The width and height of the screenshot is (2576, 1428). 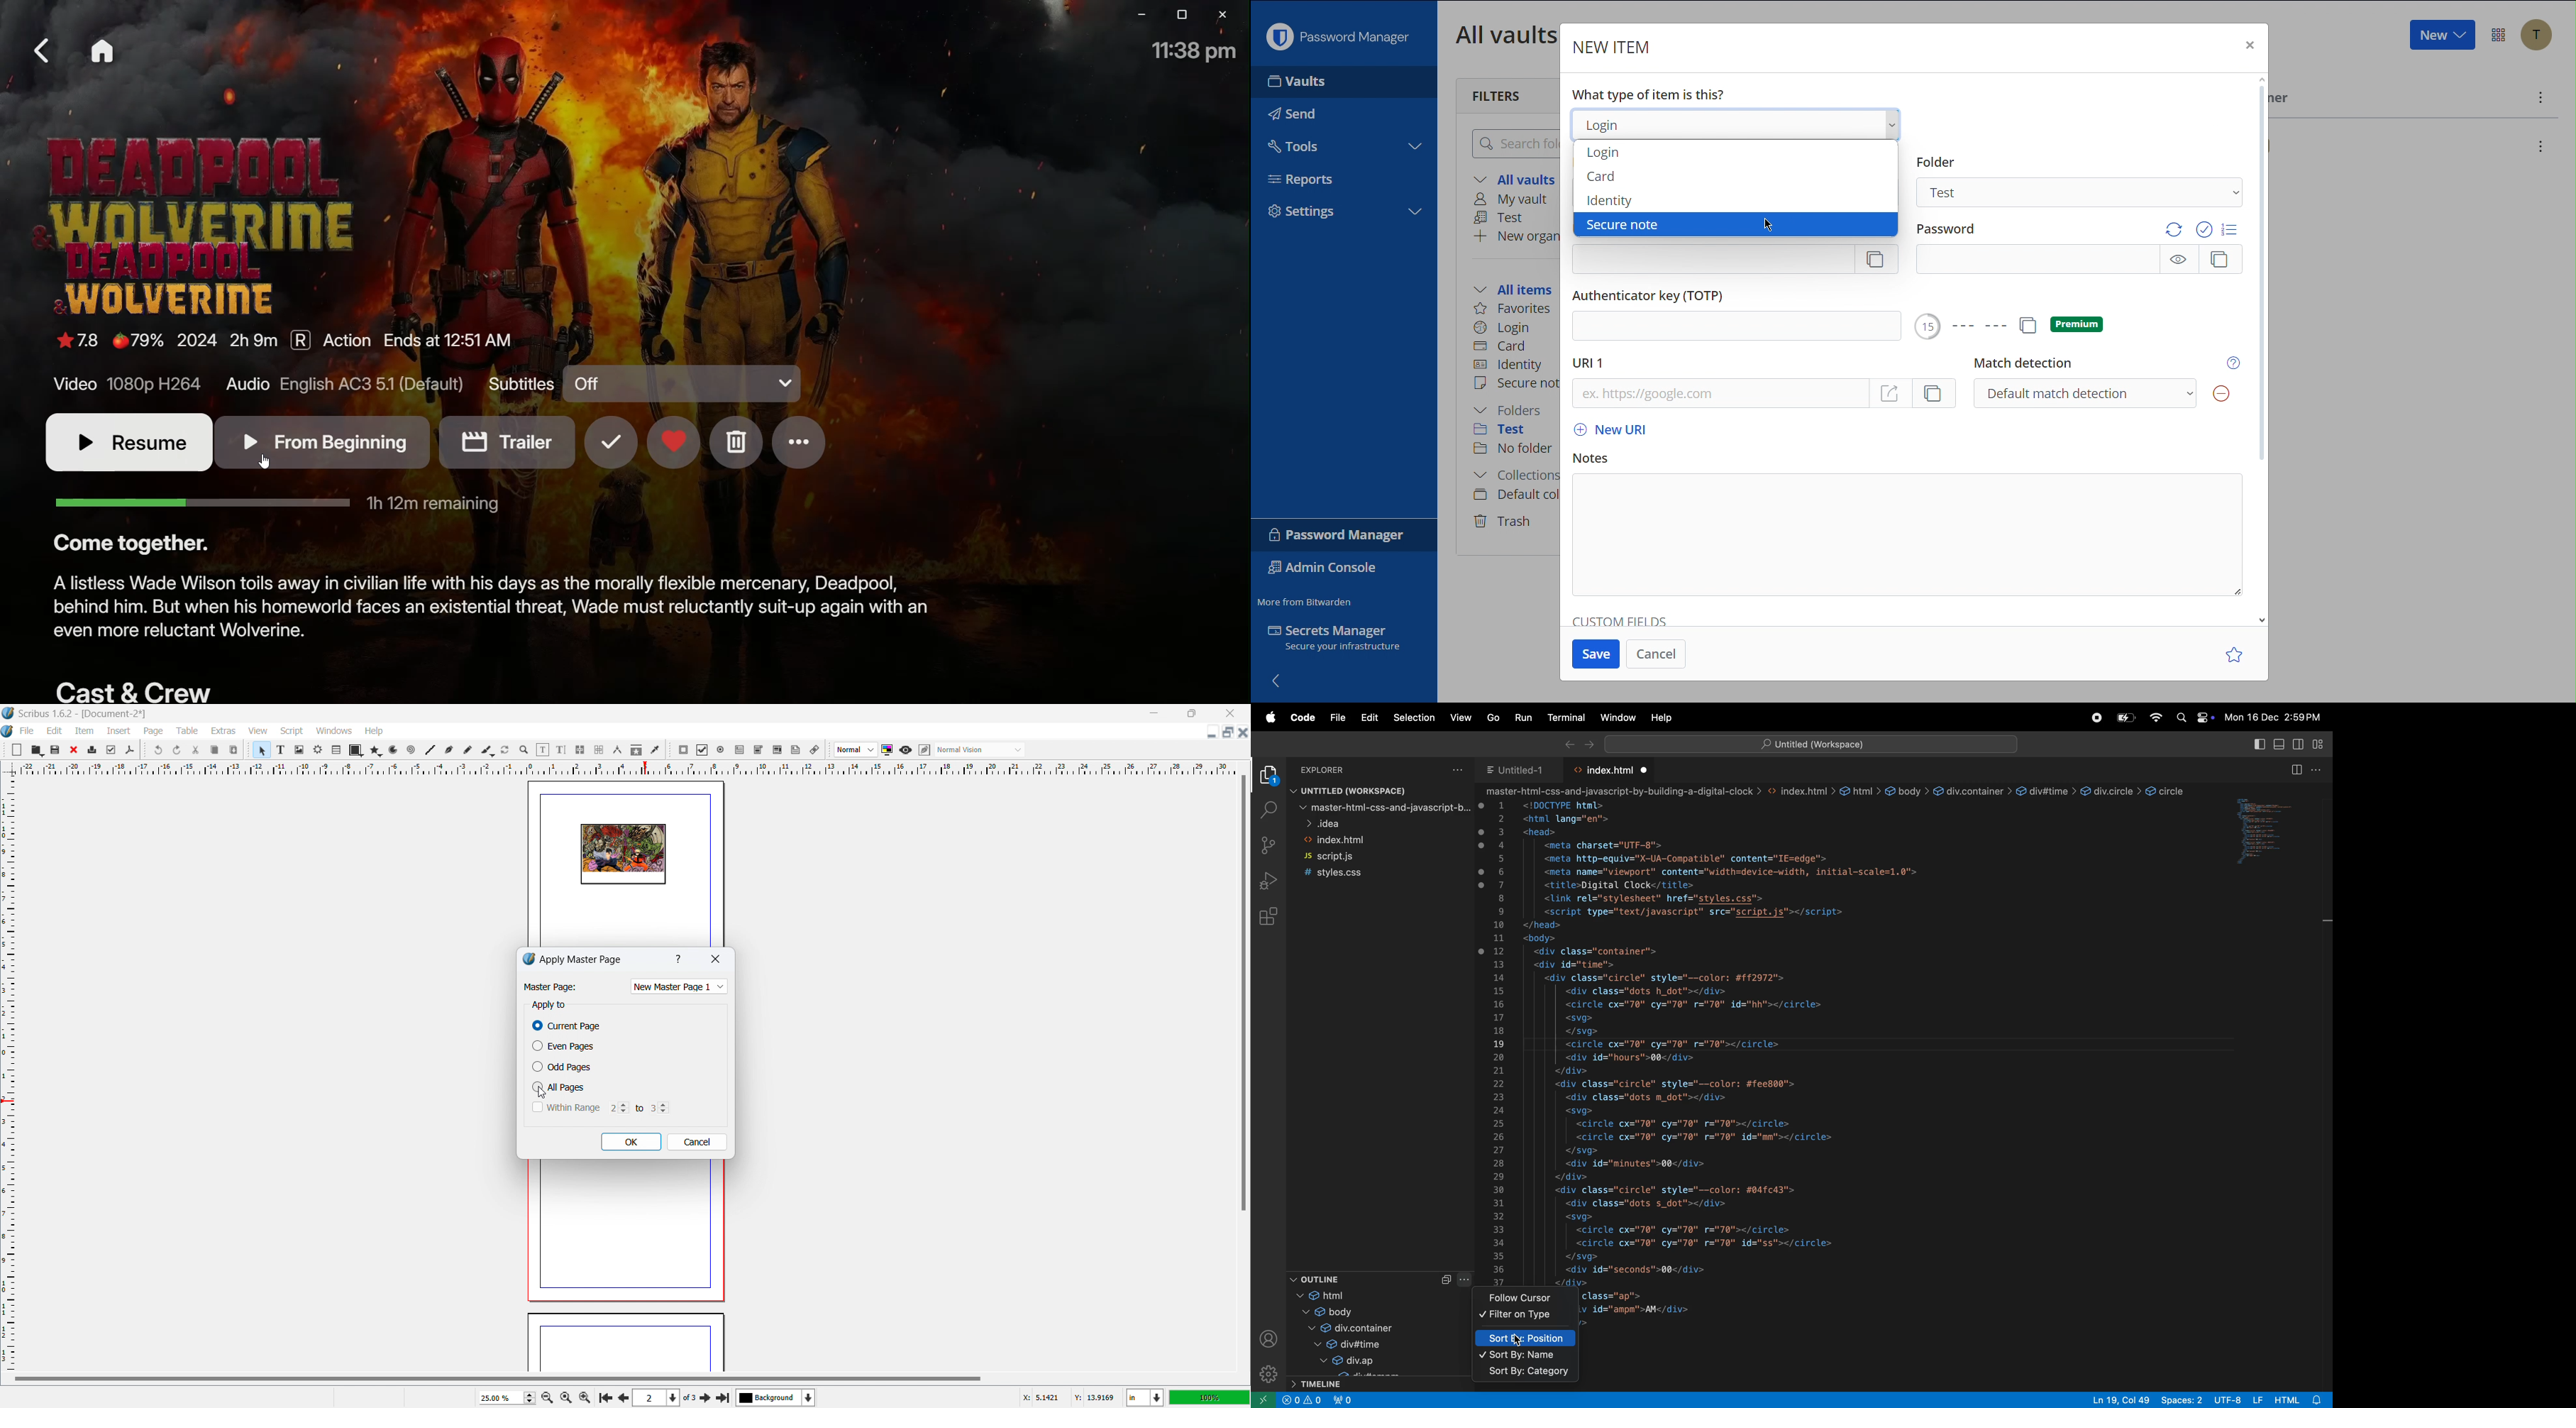 What do you see at coordinates (1191, 713) in the screenshot?
I see `maximize window` at bounding box center [1191, 713].